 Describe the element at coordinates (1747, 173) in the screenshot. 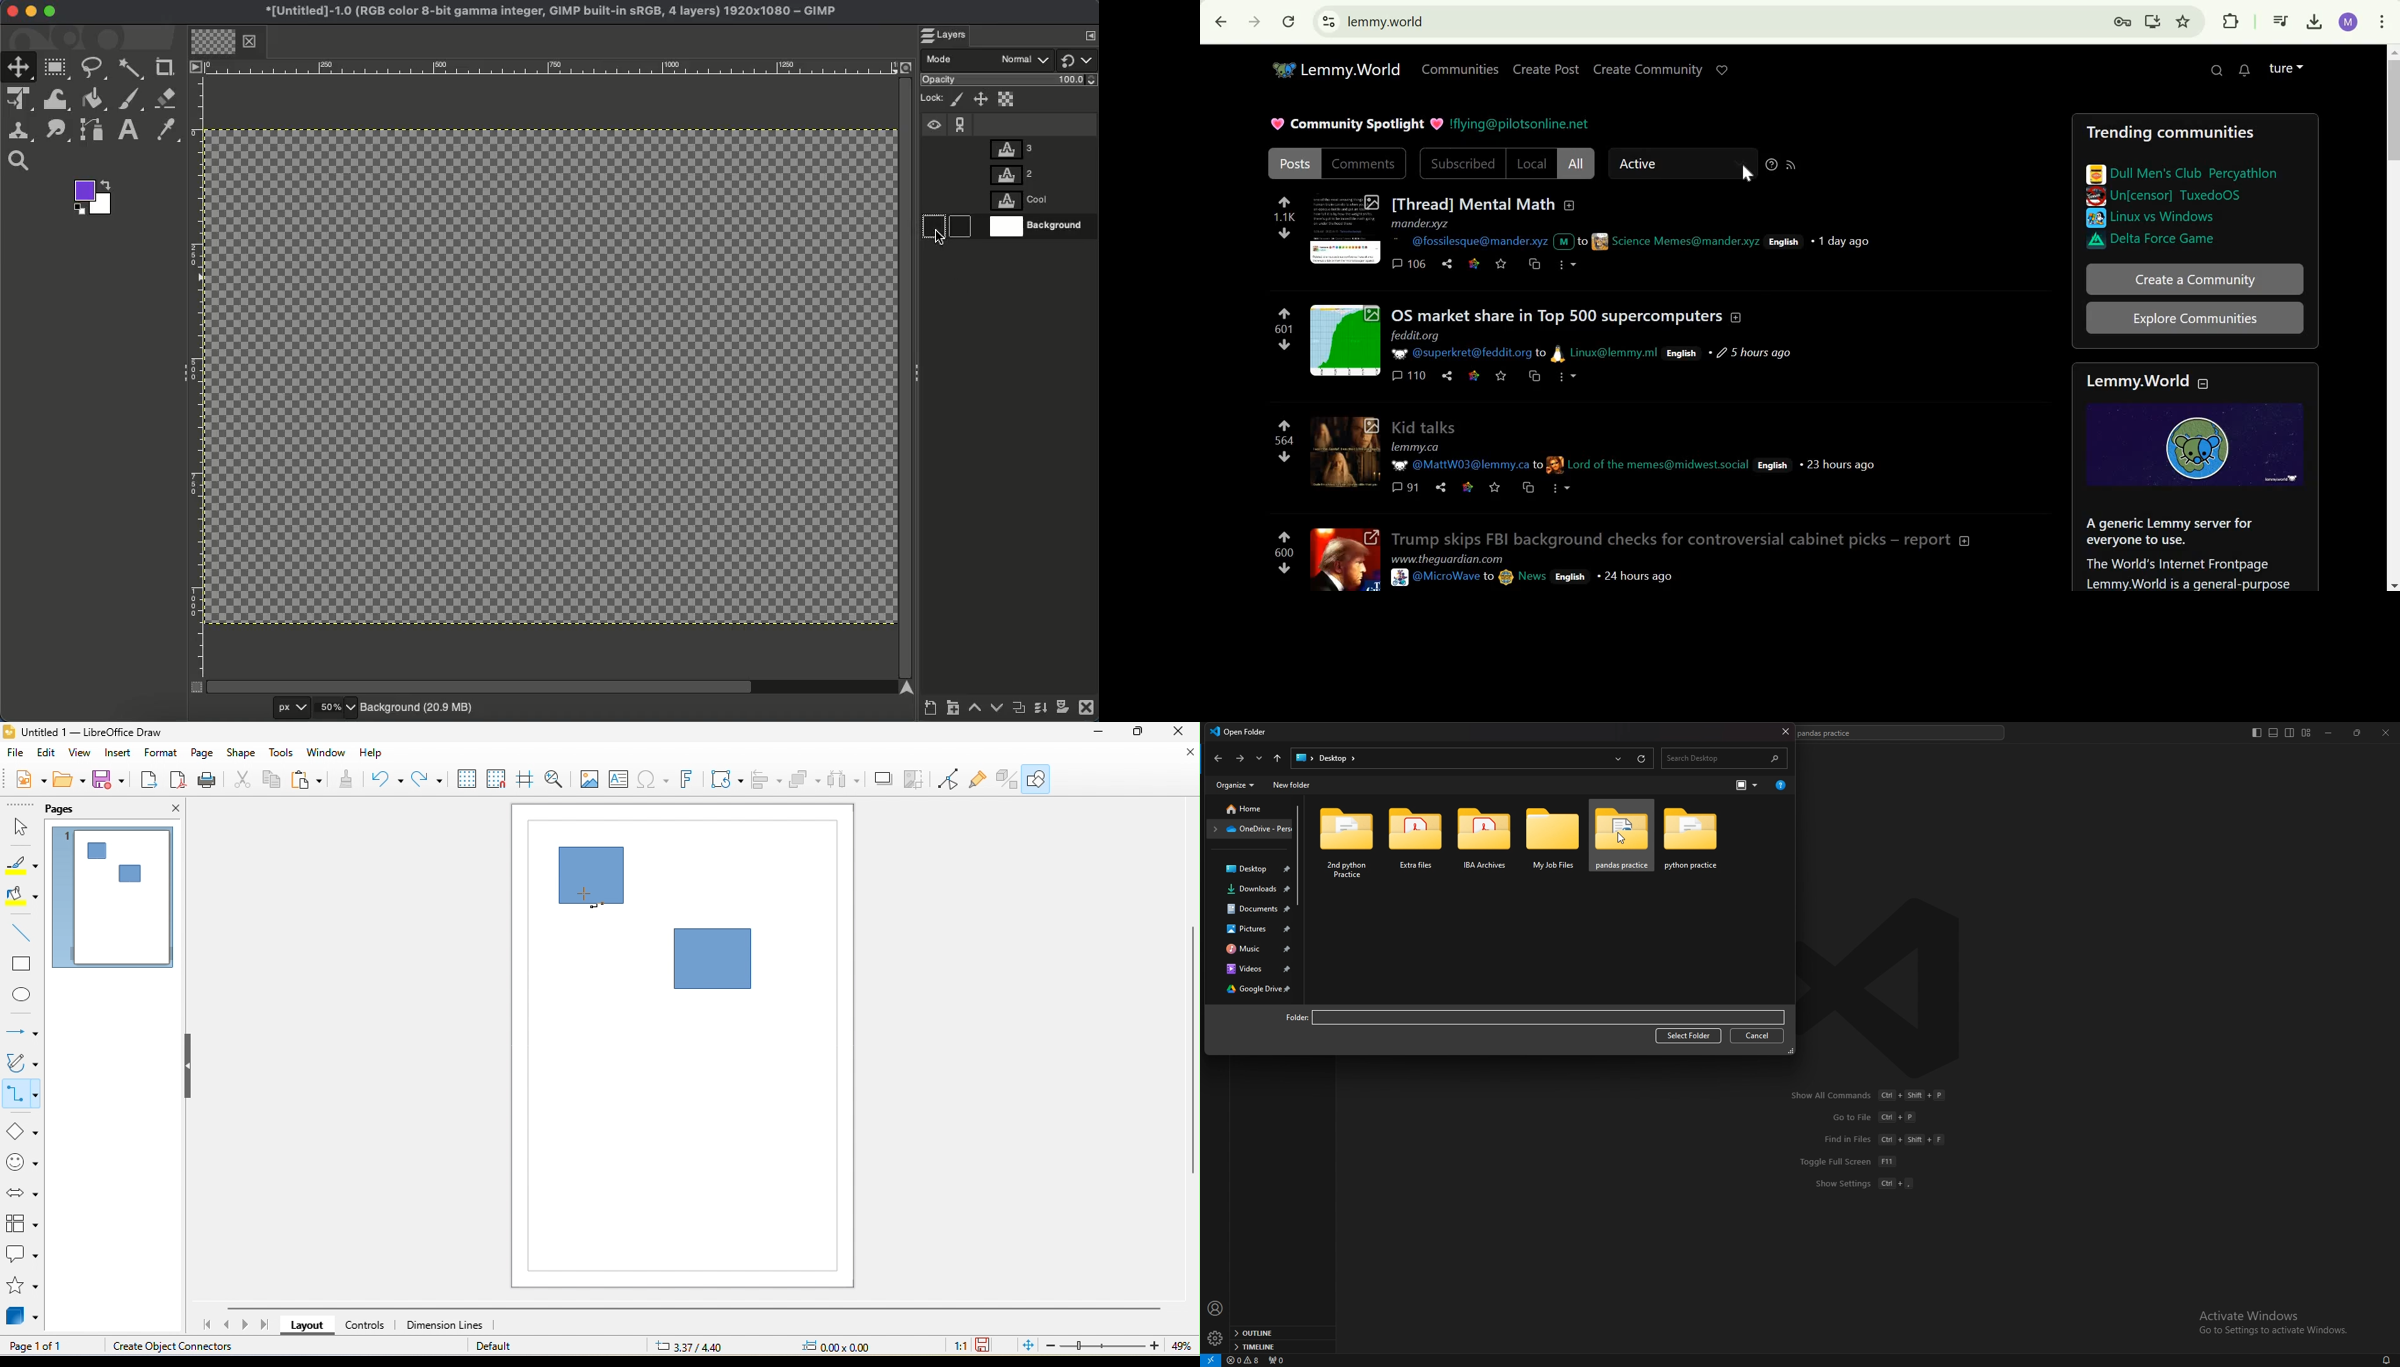

I see `cursor` at that location.